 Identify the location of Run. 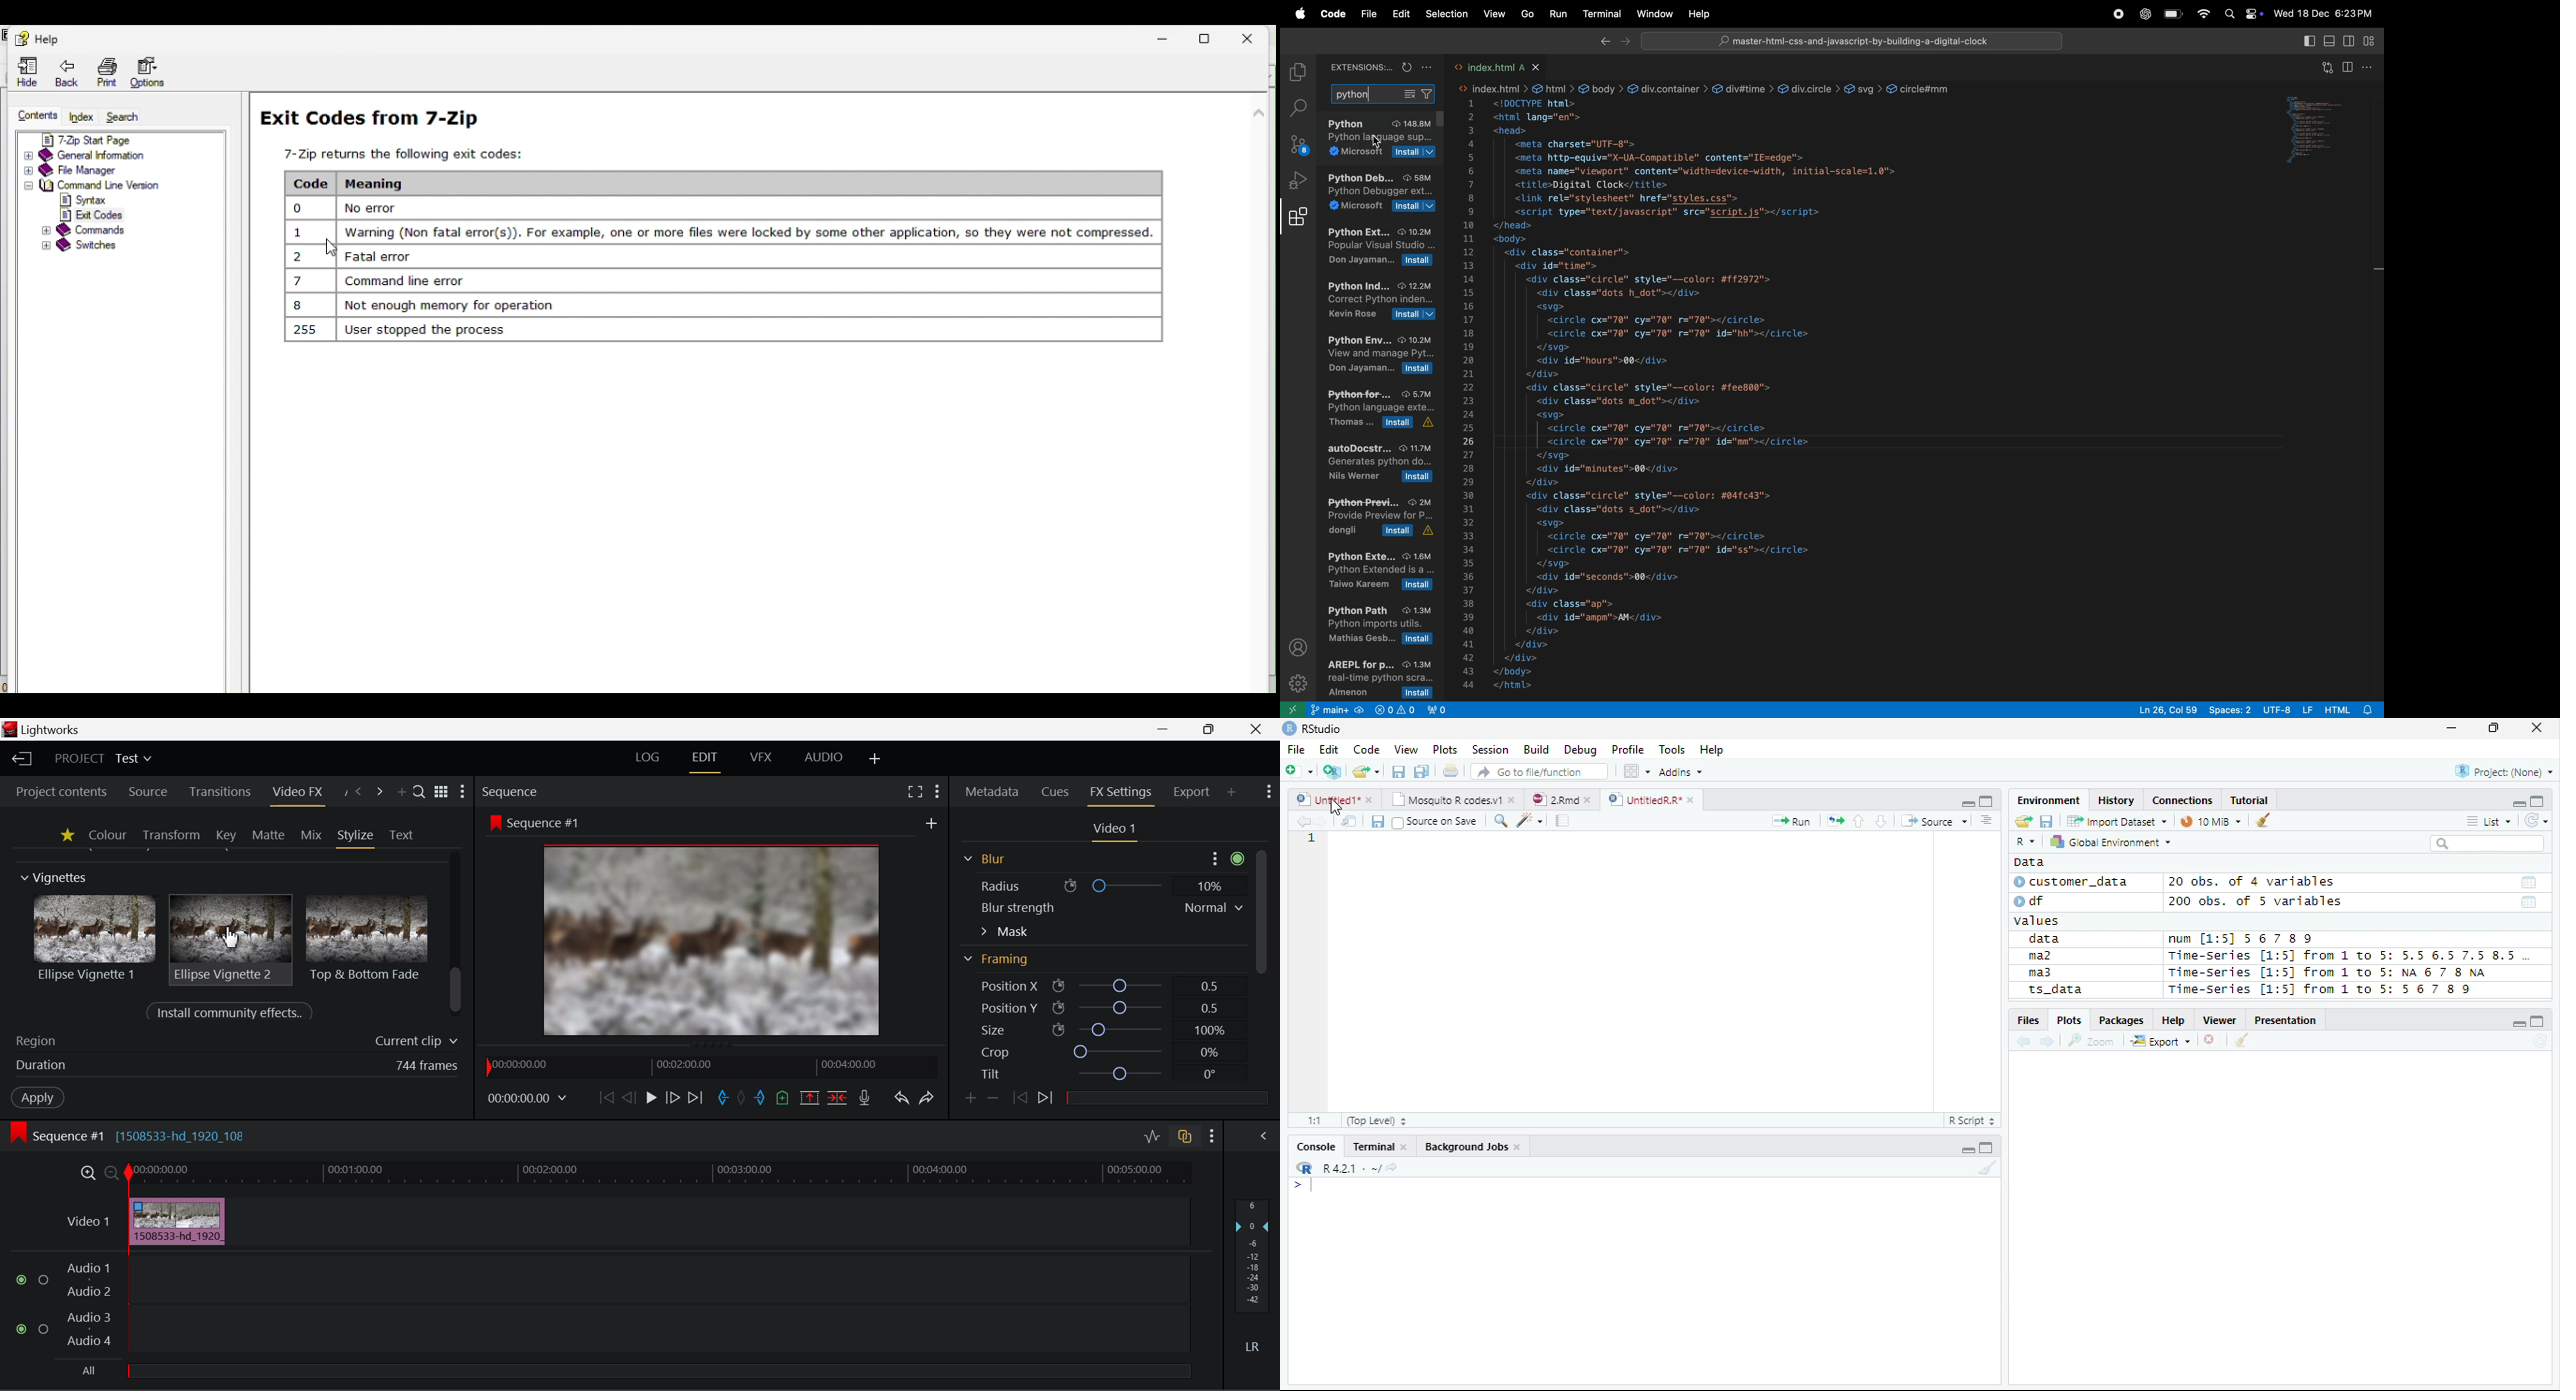
(1793, 822).